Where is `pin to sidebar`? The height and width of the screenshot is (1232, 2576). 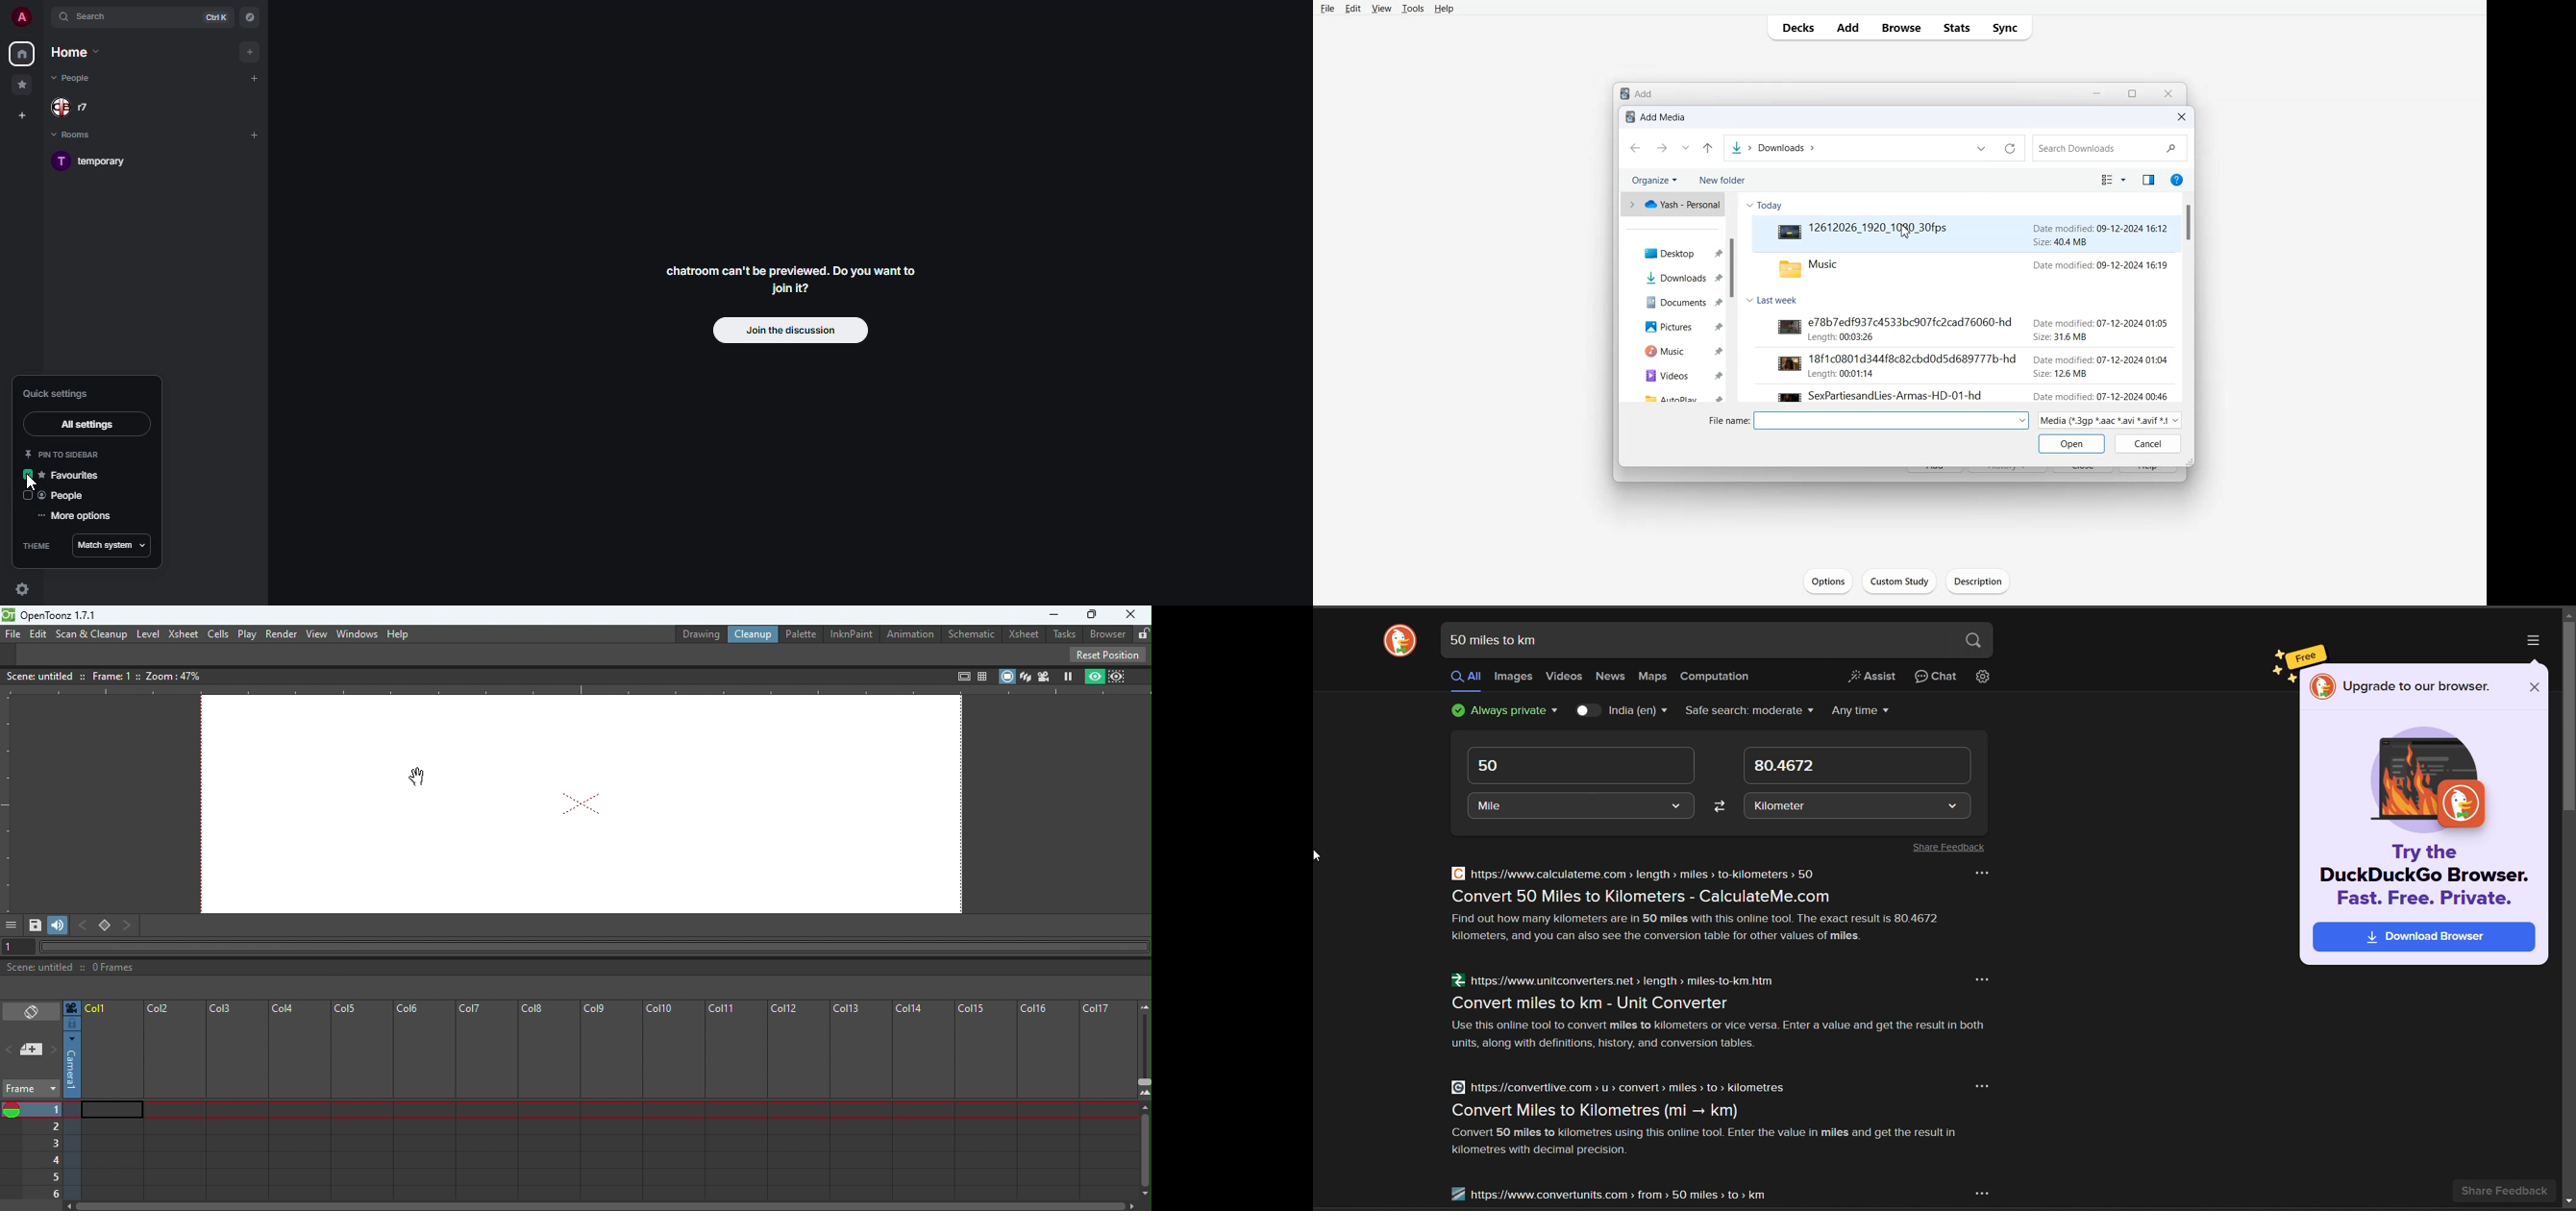
pin to sidebar is located at coordinates (64, 454).